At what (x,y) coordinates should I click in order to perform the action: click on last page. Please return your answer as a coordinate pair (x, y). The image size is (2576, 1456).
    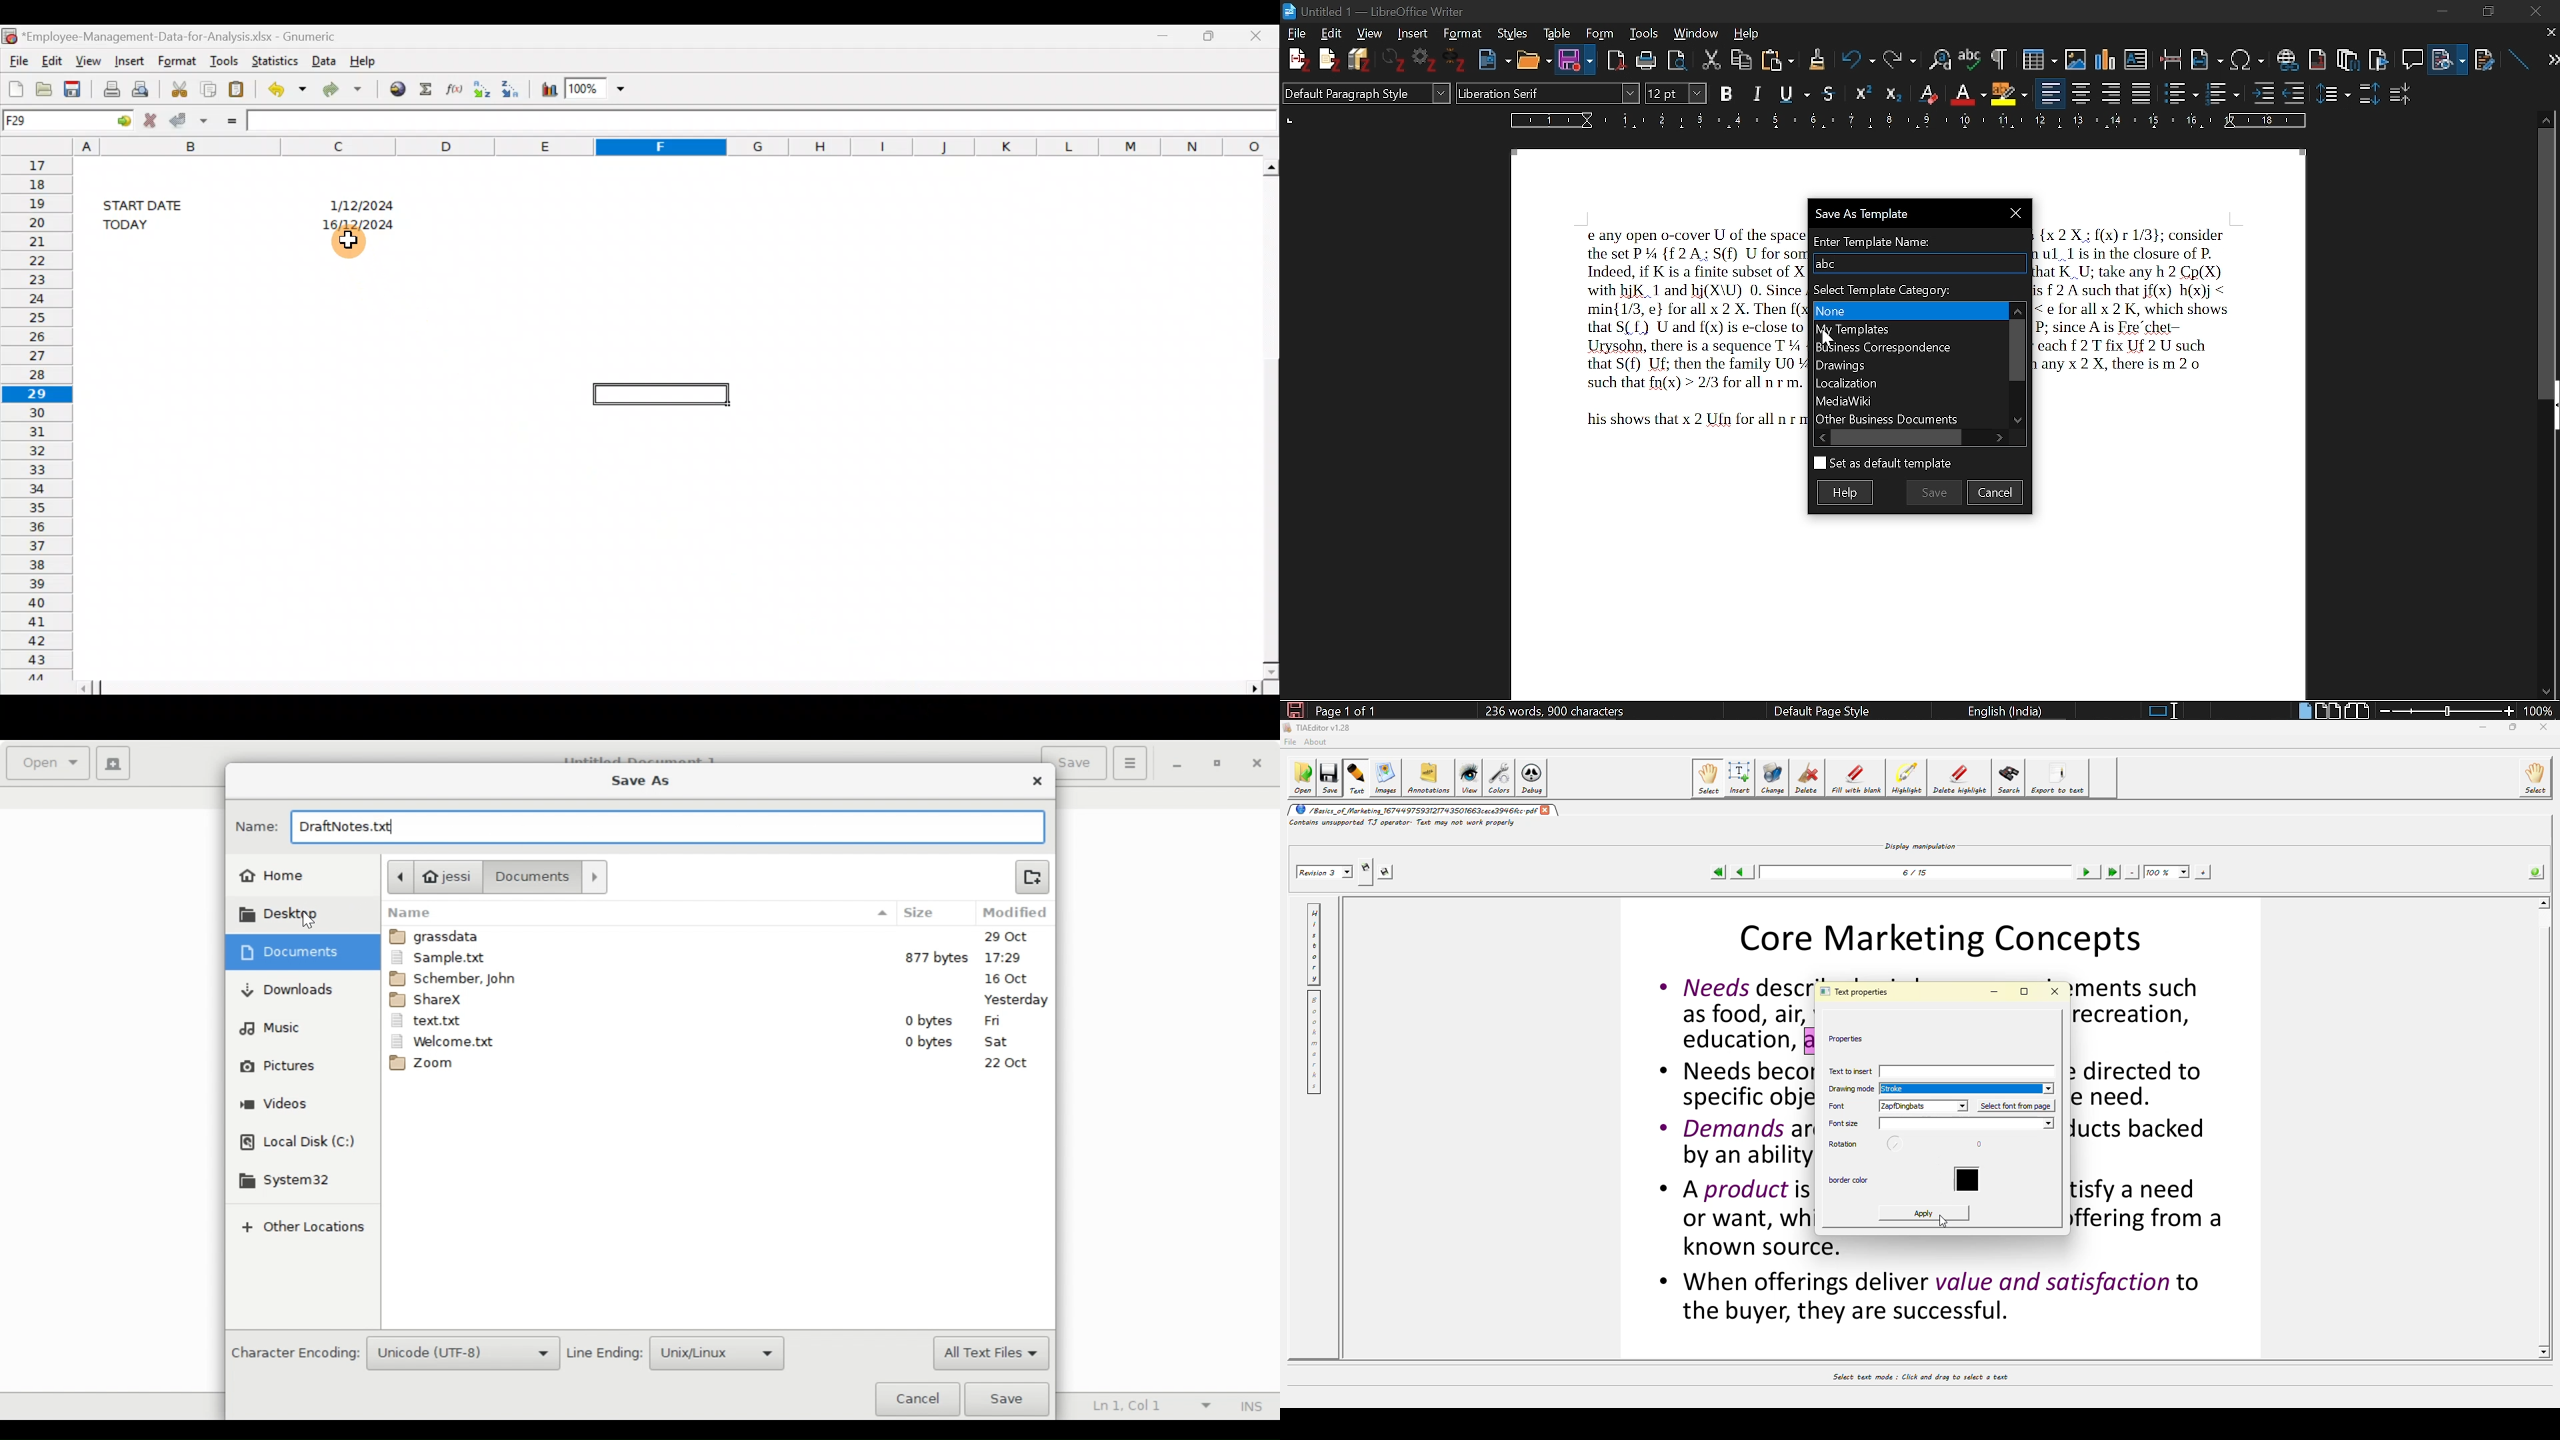
    Looking at the image, I should click on (2113, 871).